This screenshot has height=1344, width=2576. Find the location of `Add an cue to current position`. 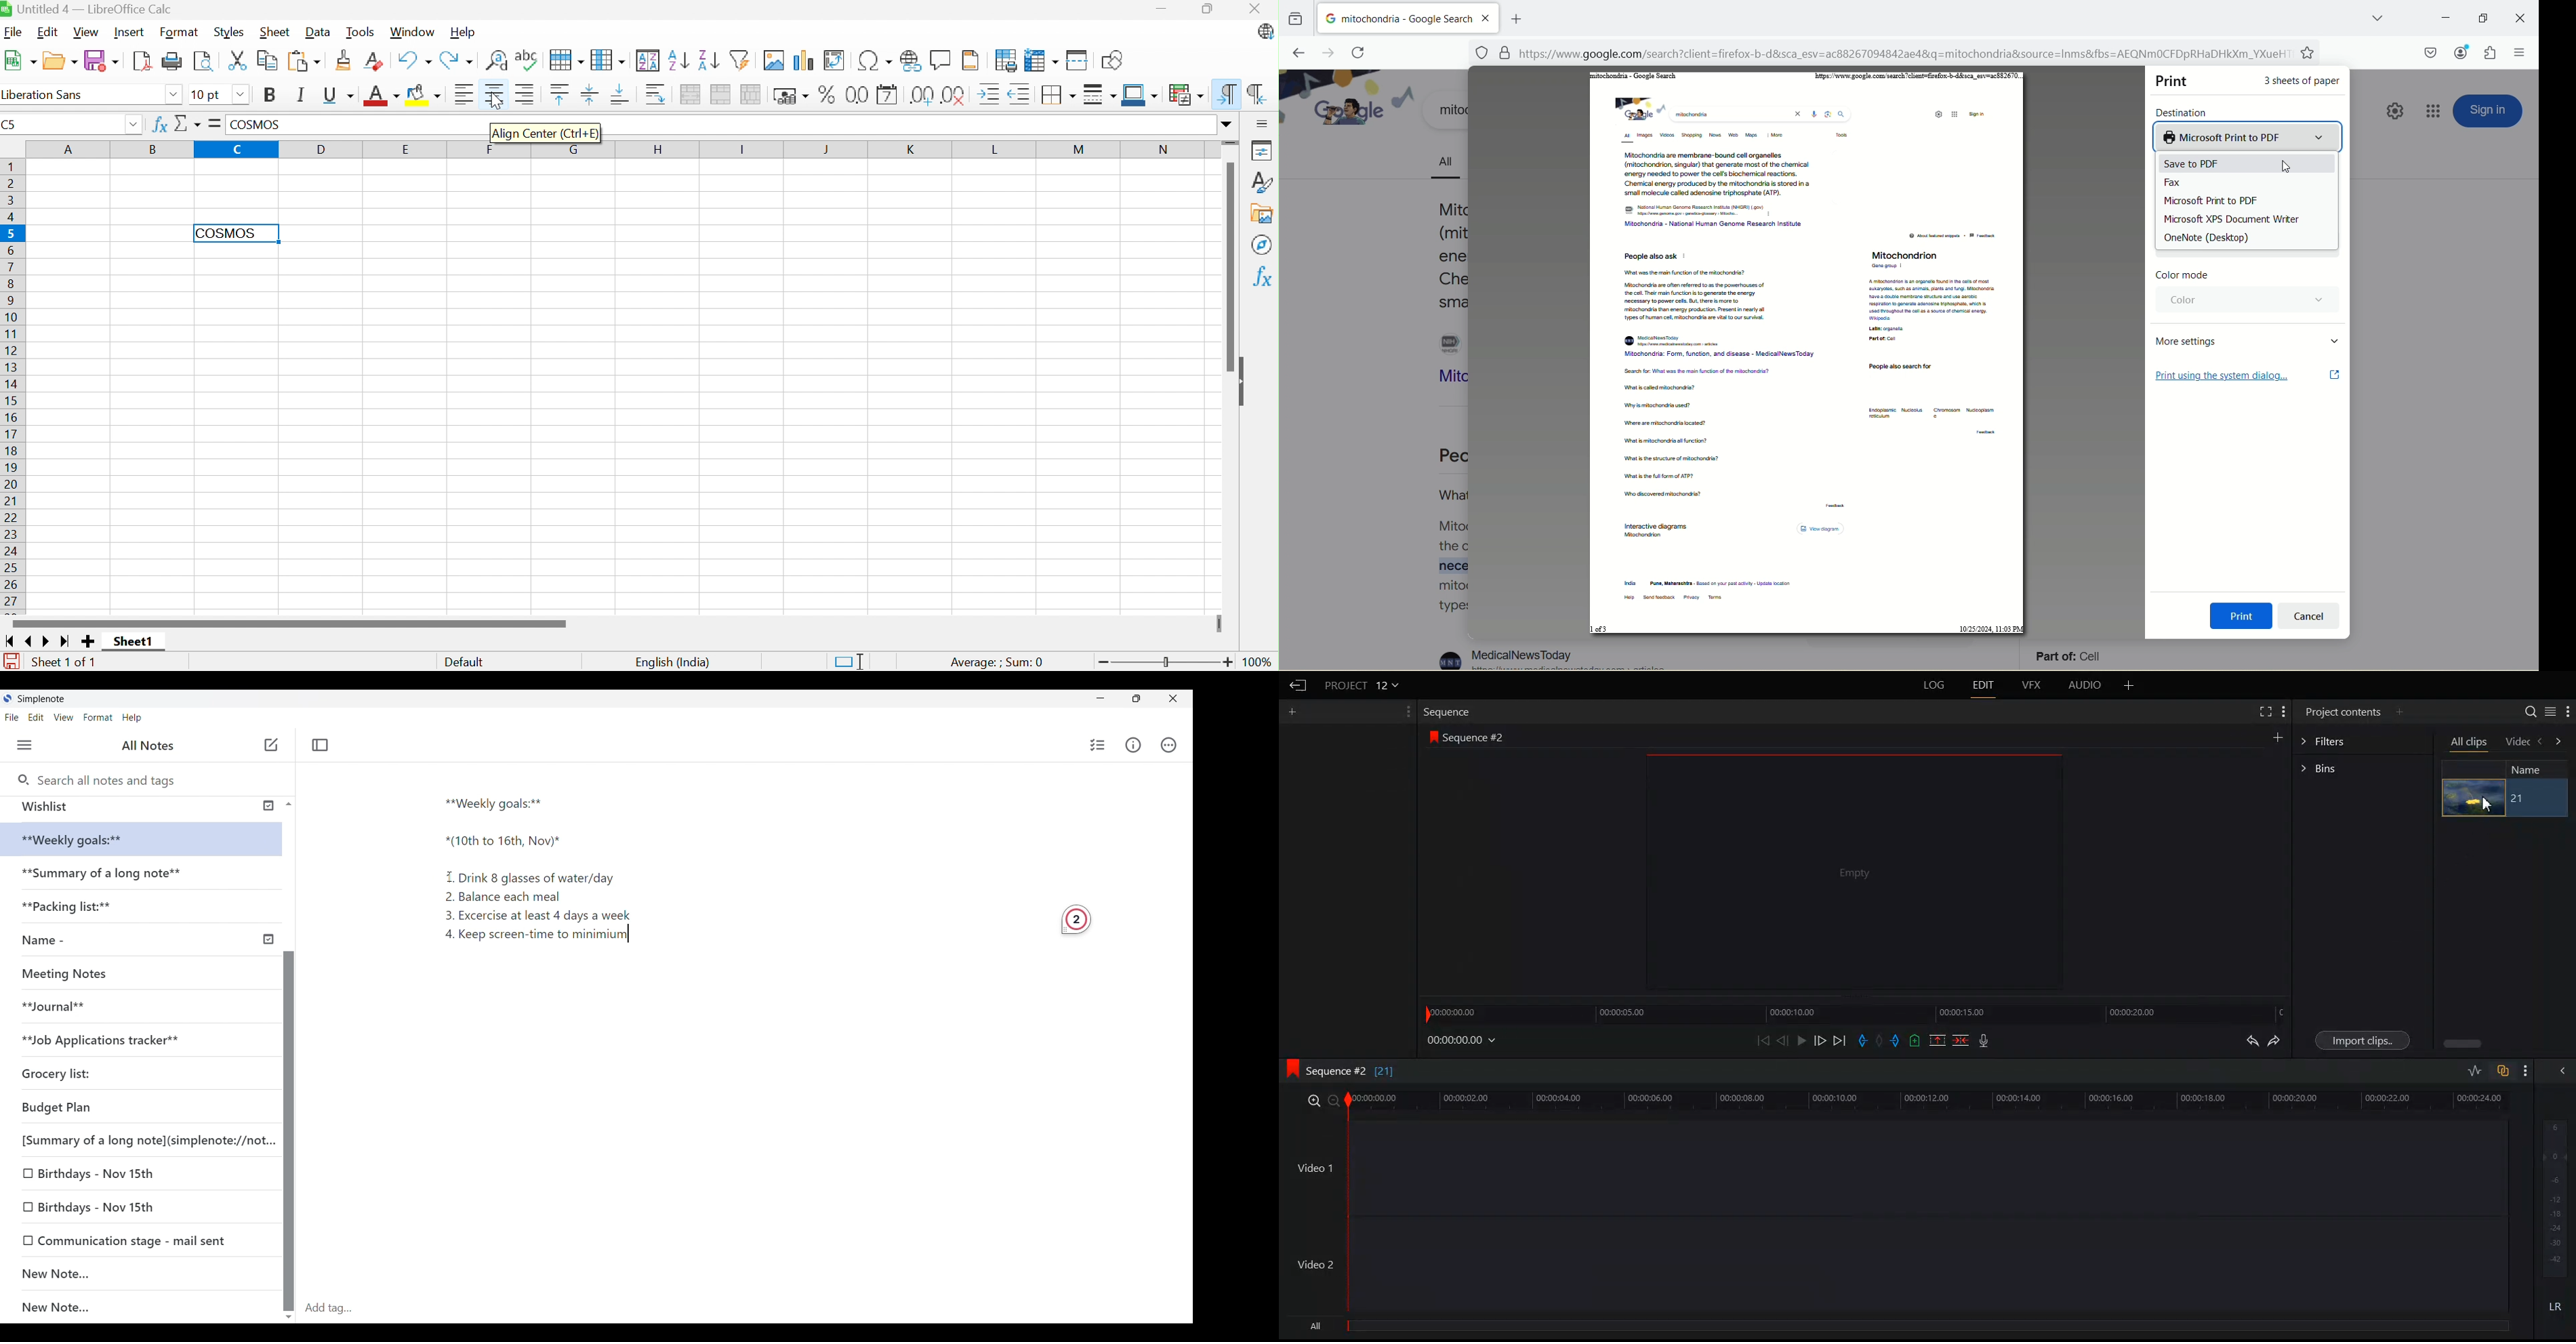

Add an cue to current position is located at coordinates (1915, 1041).